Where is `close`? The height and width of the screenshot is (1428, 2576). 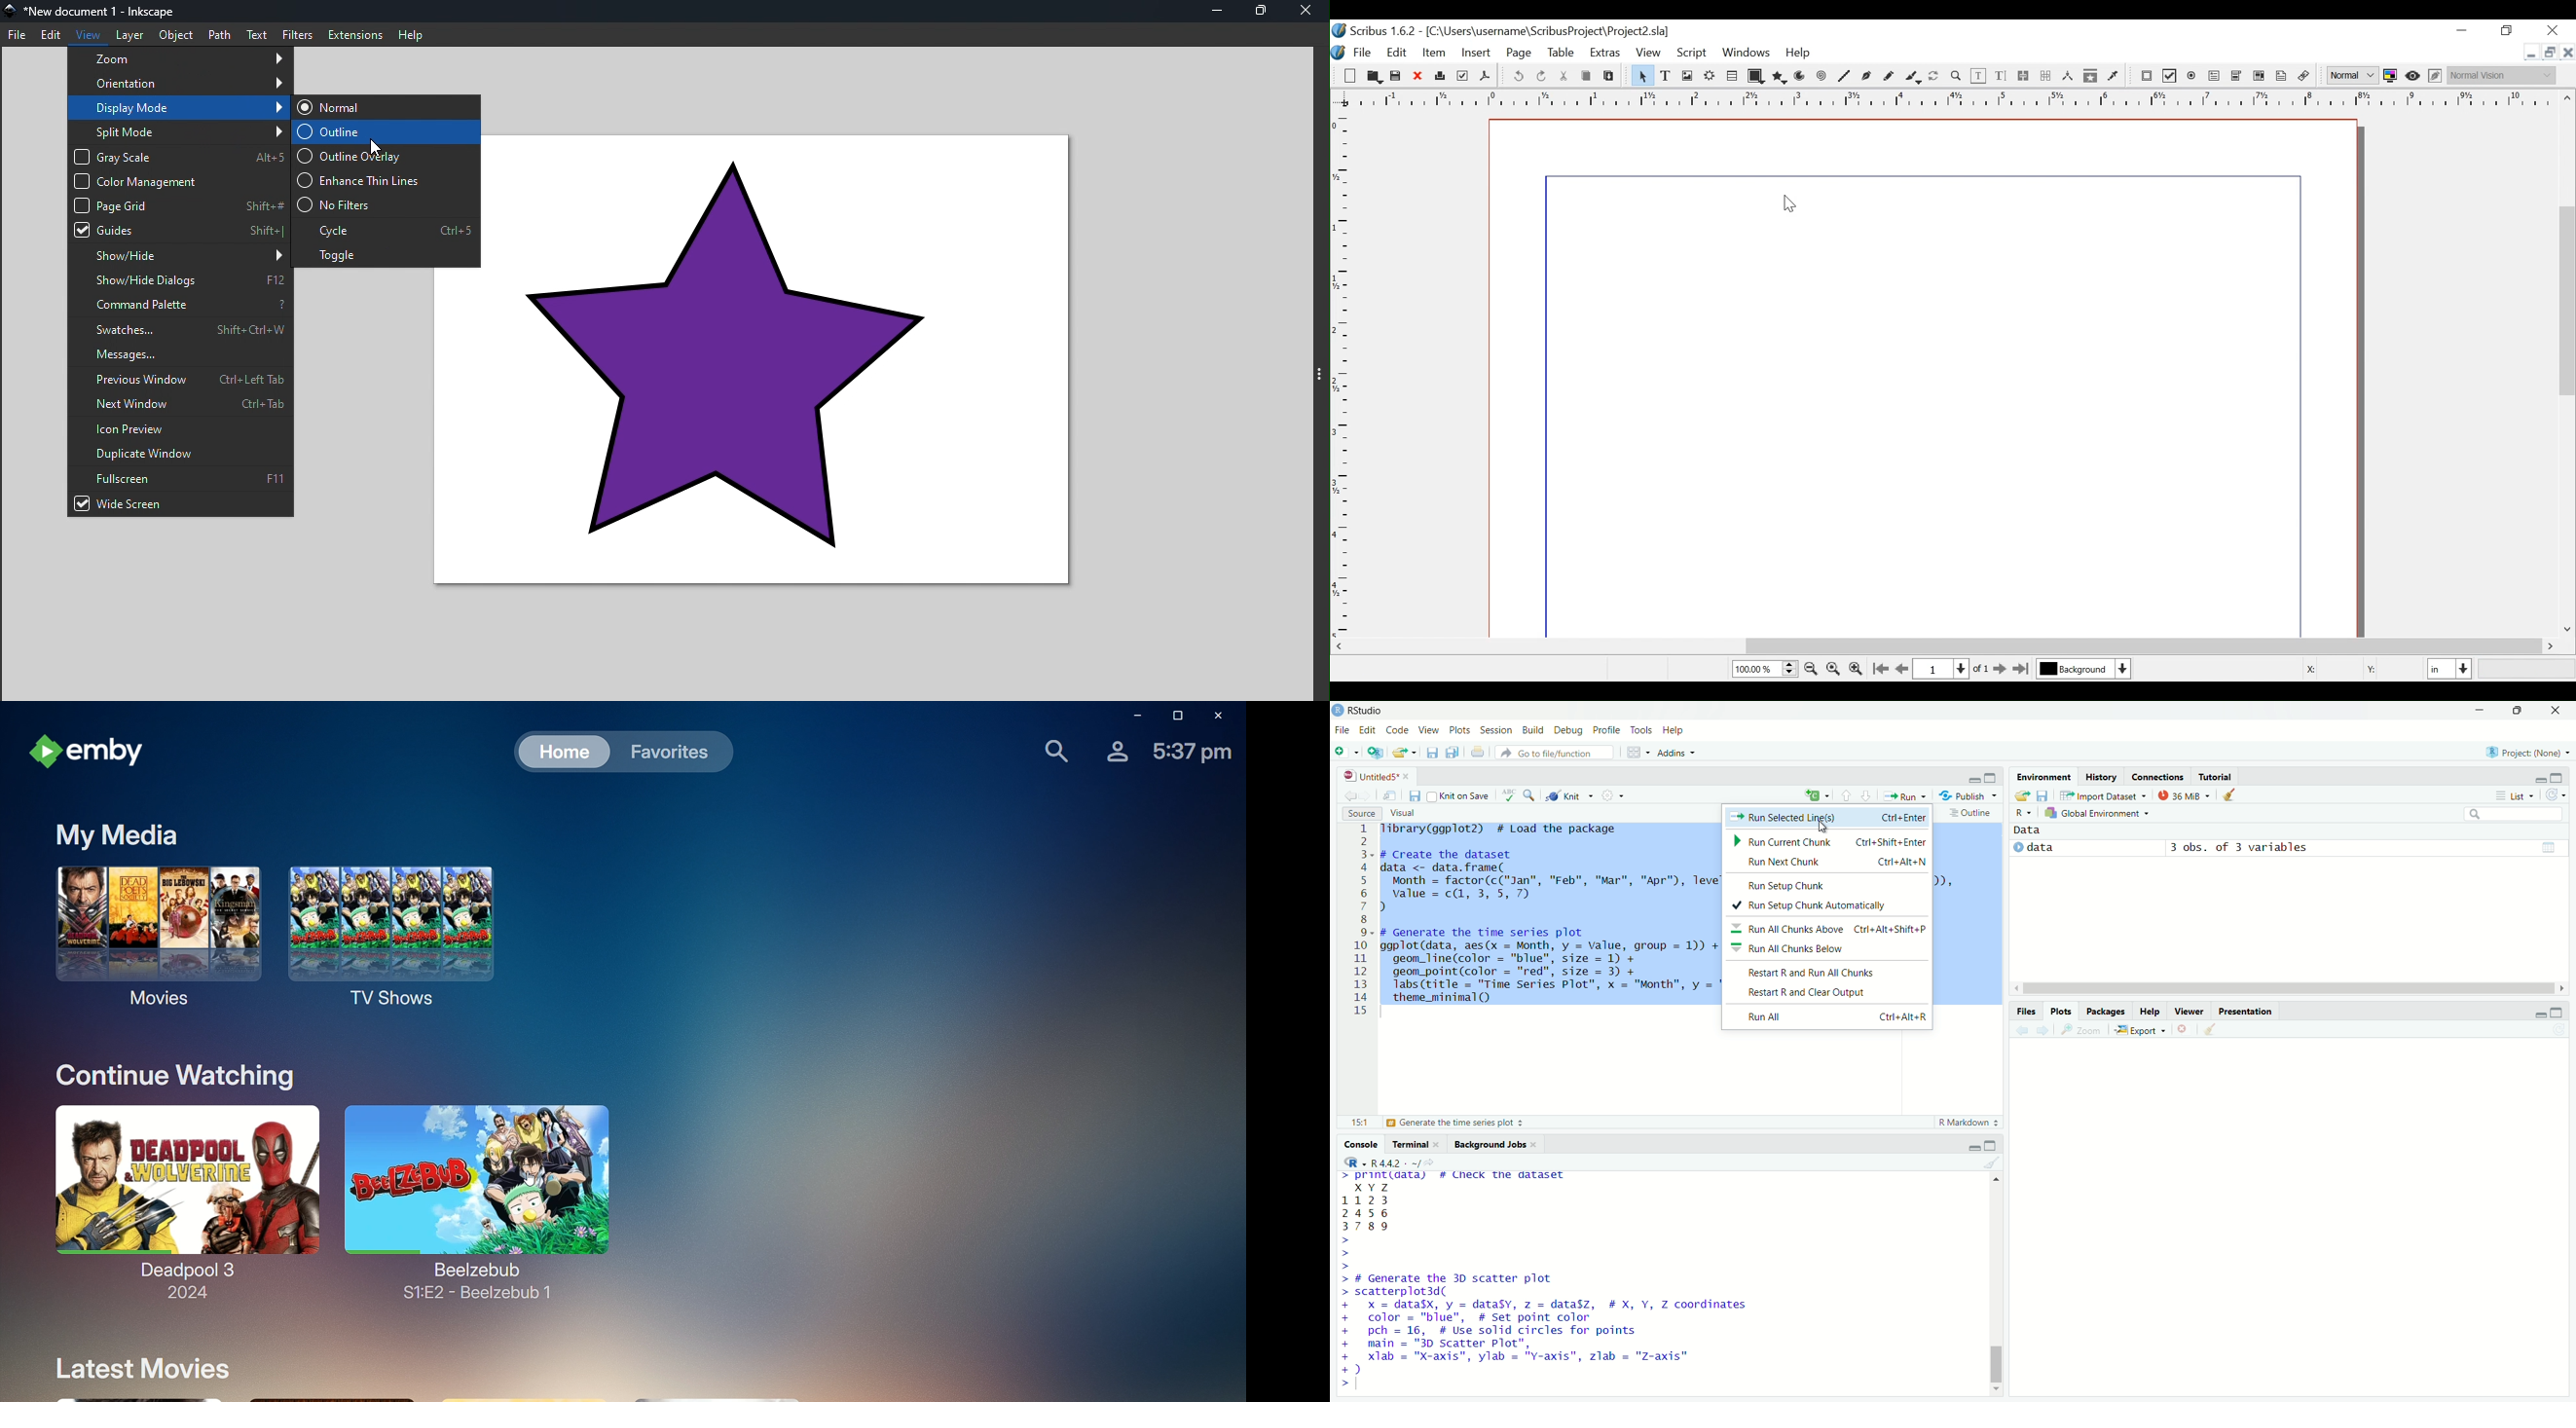
close is located at coordinates (2557, 711).